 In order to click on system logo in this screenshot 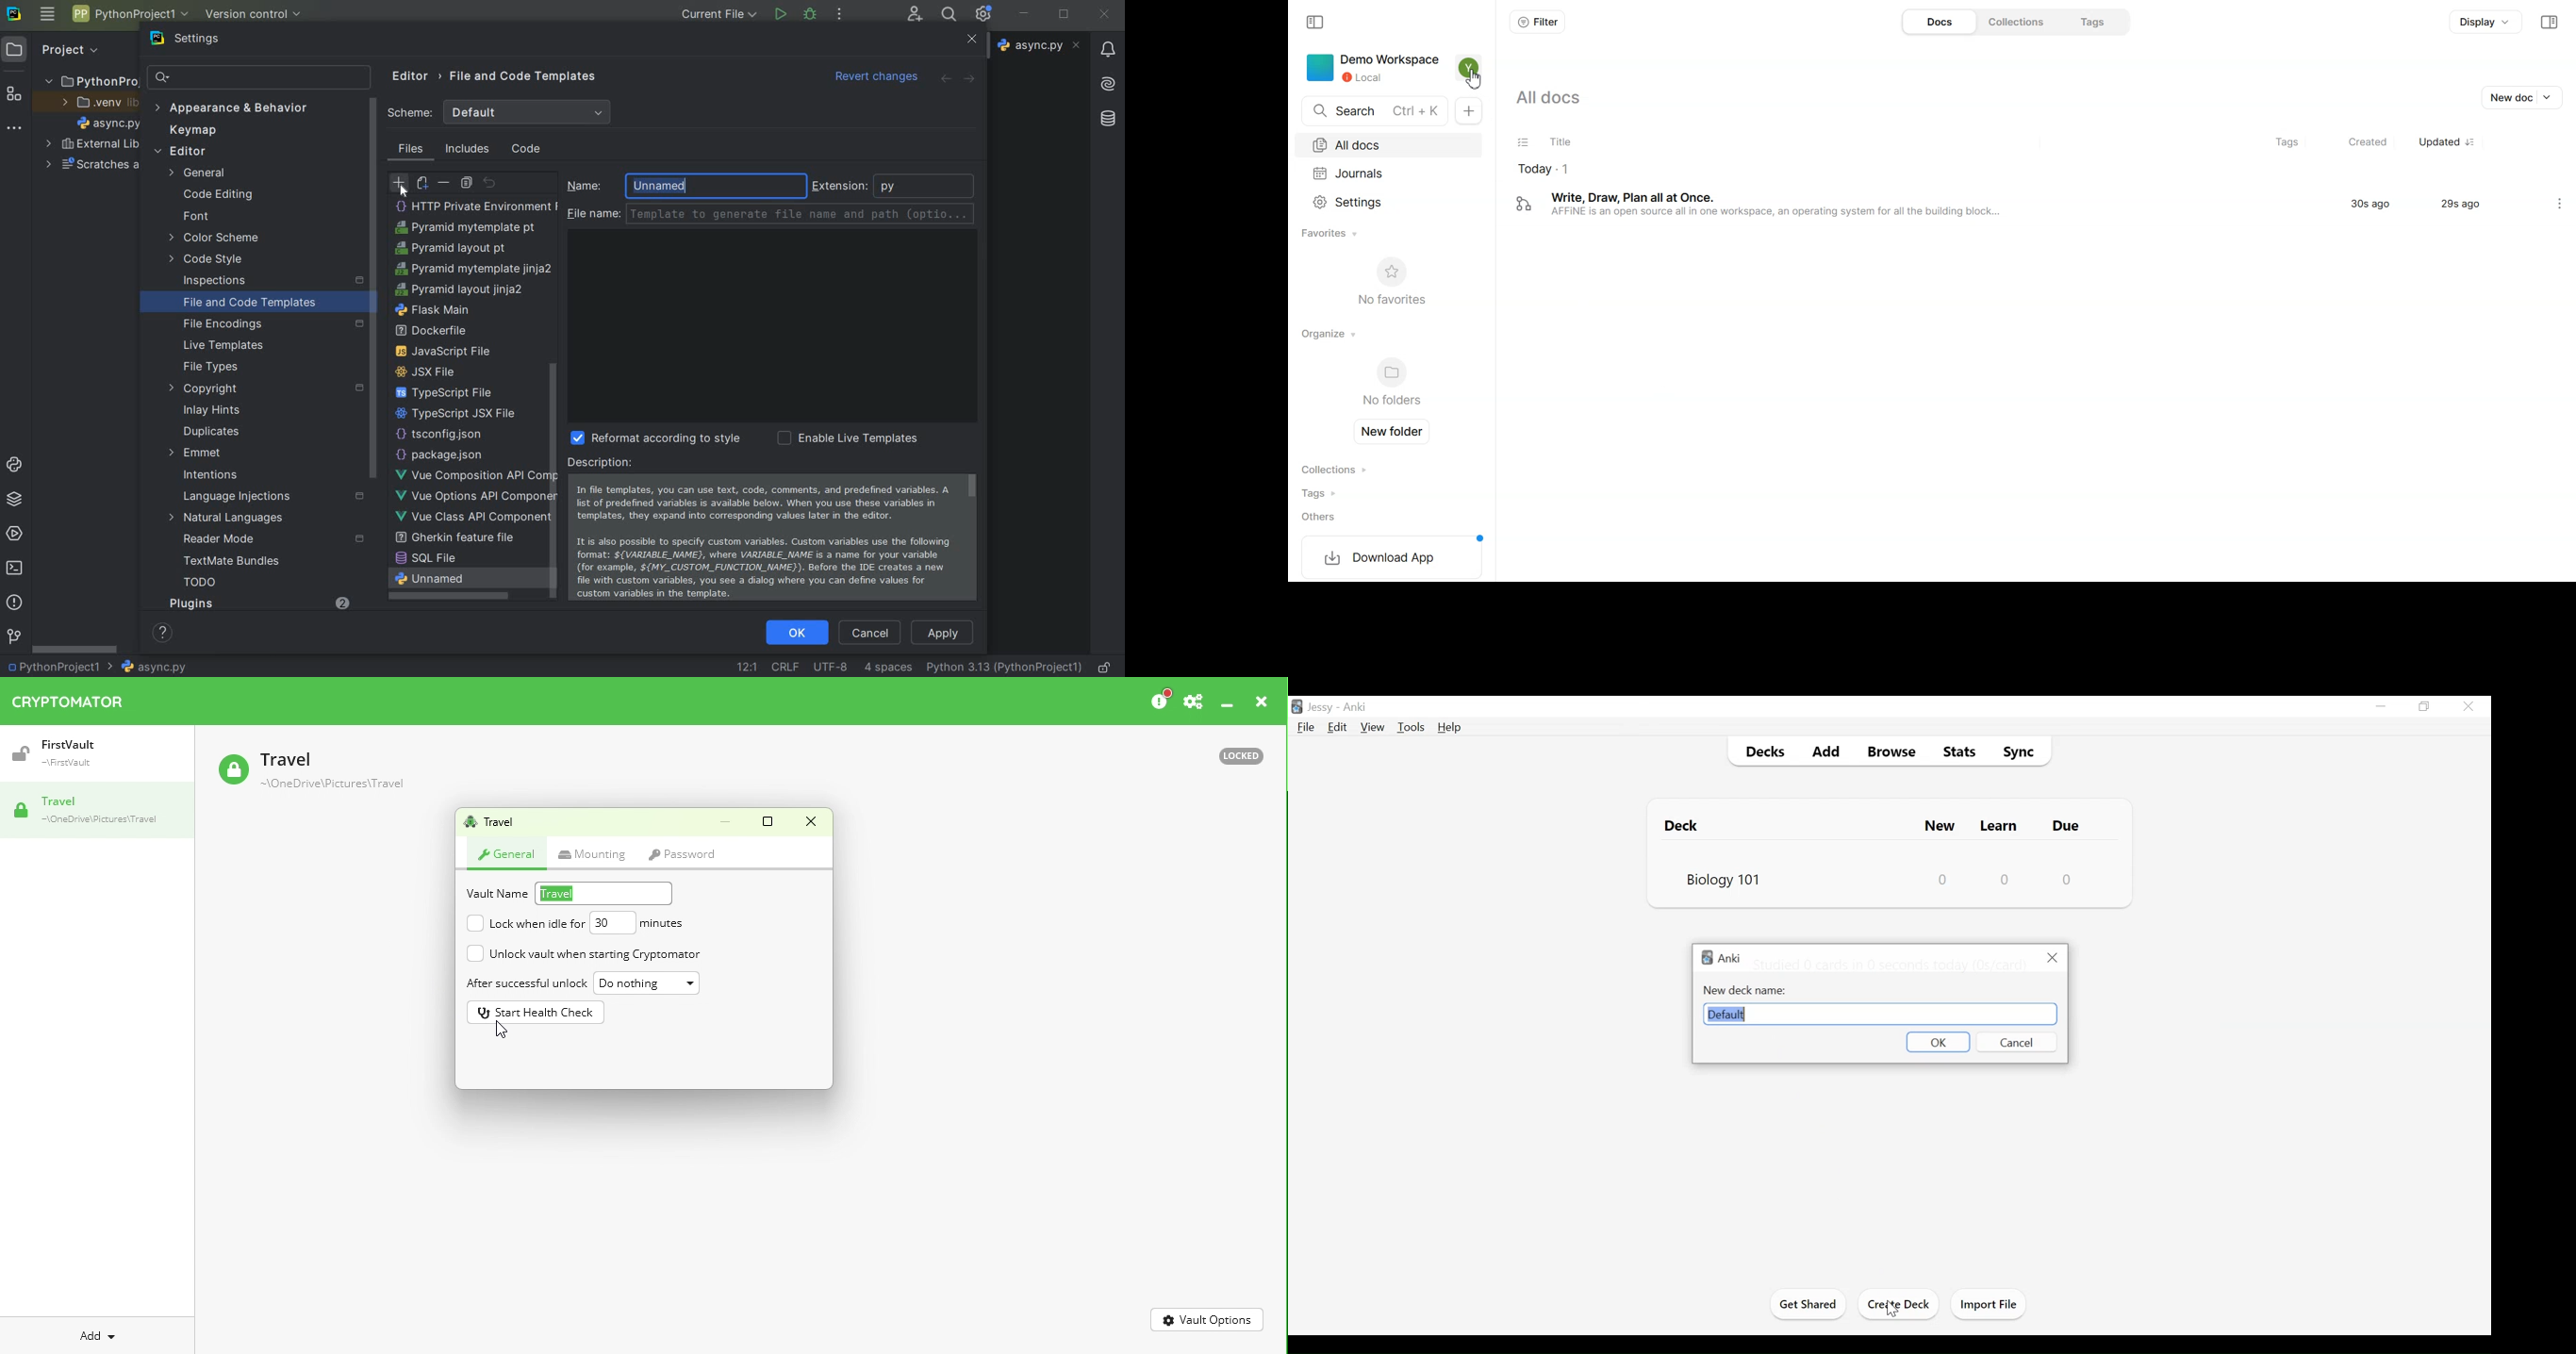, I will do `click(14, 15)`.